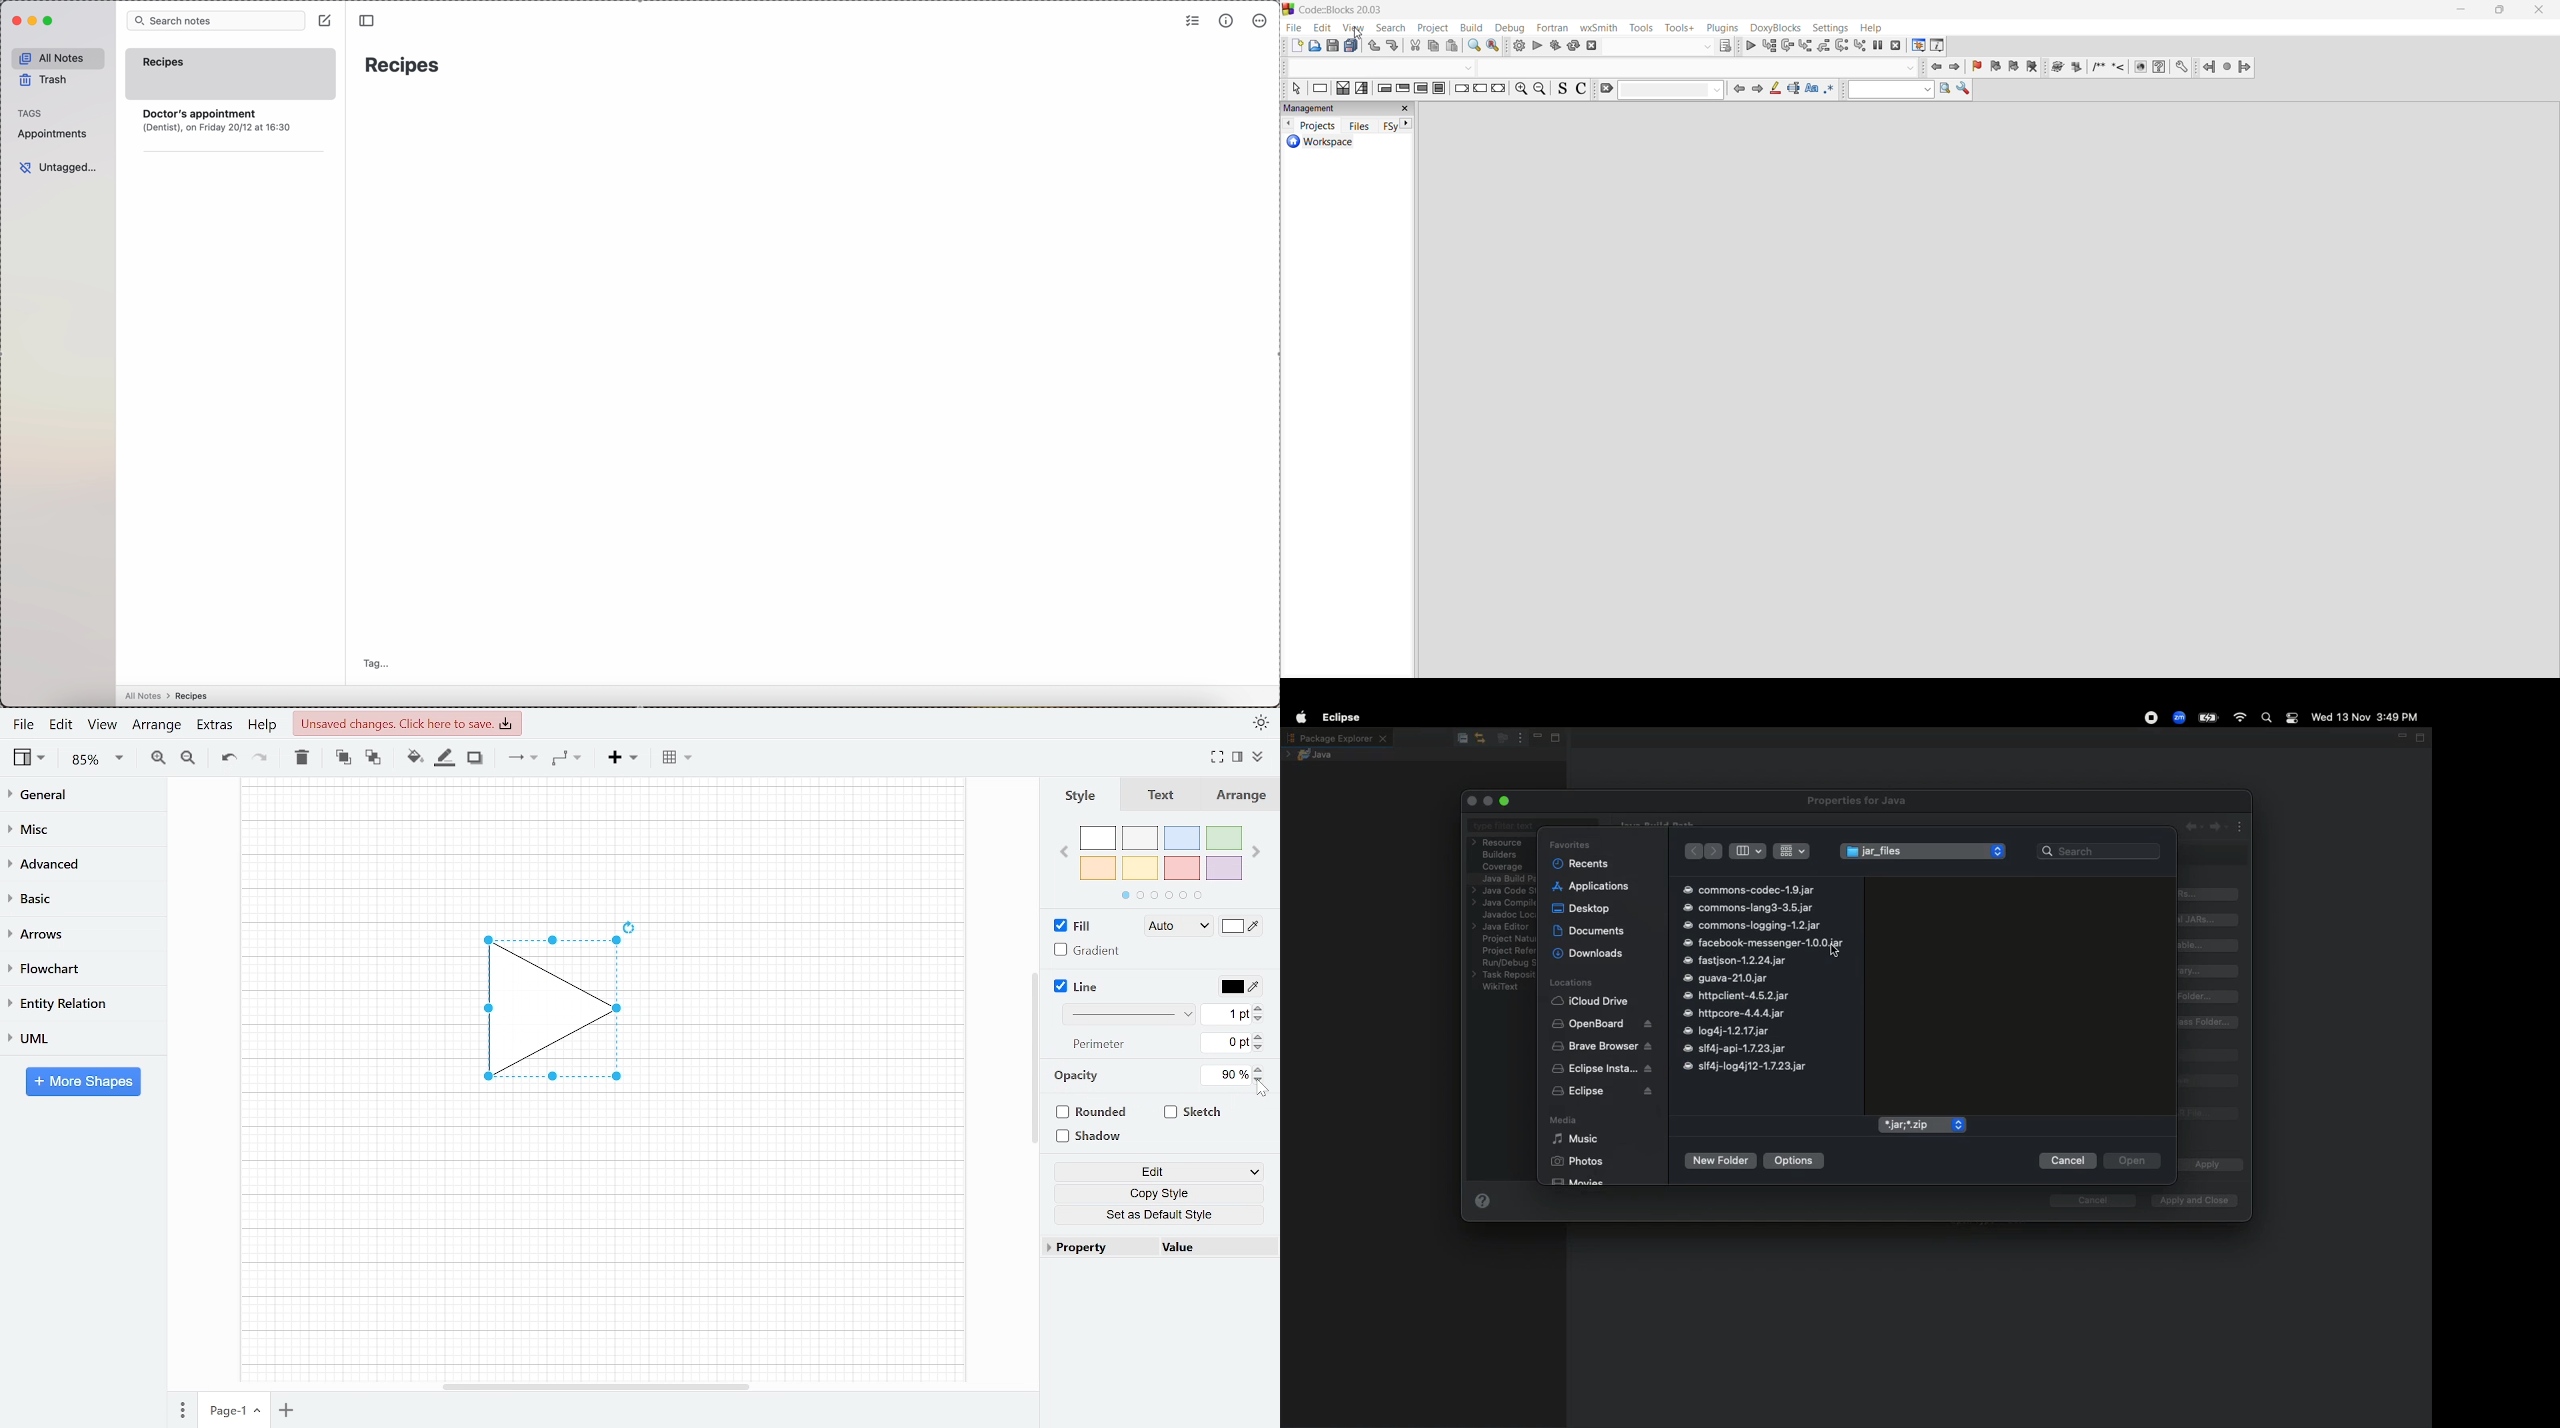 This screenshot has height=1428, width=2576. Describe the element at coordinates (1681, 28) in the screenshot. I see `tools+` at that location.